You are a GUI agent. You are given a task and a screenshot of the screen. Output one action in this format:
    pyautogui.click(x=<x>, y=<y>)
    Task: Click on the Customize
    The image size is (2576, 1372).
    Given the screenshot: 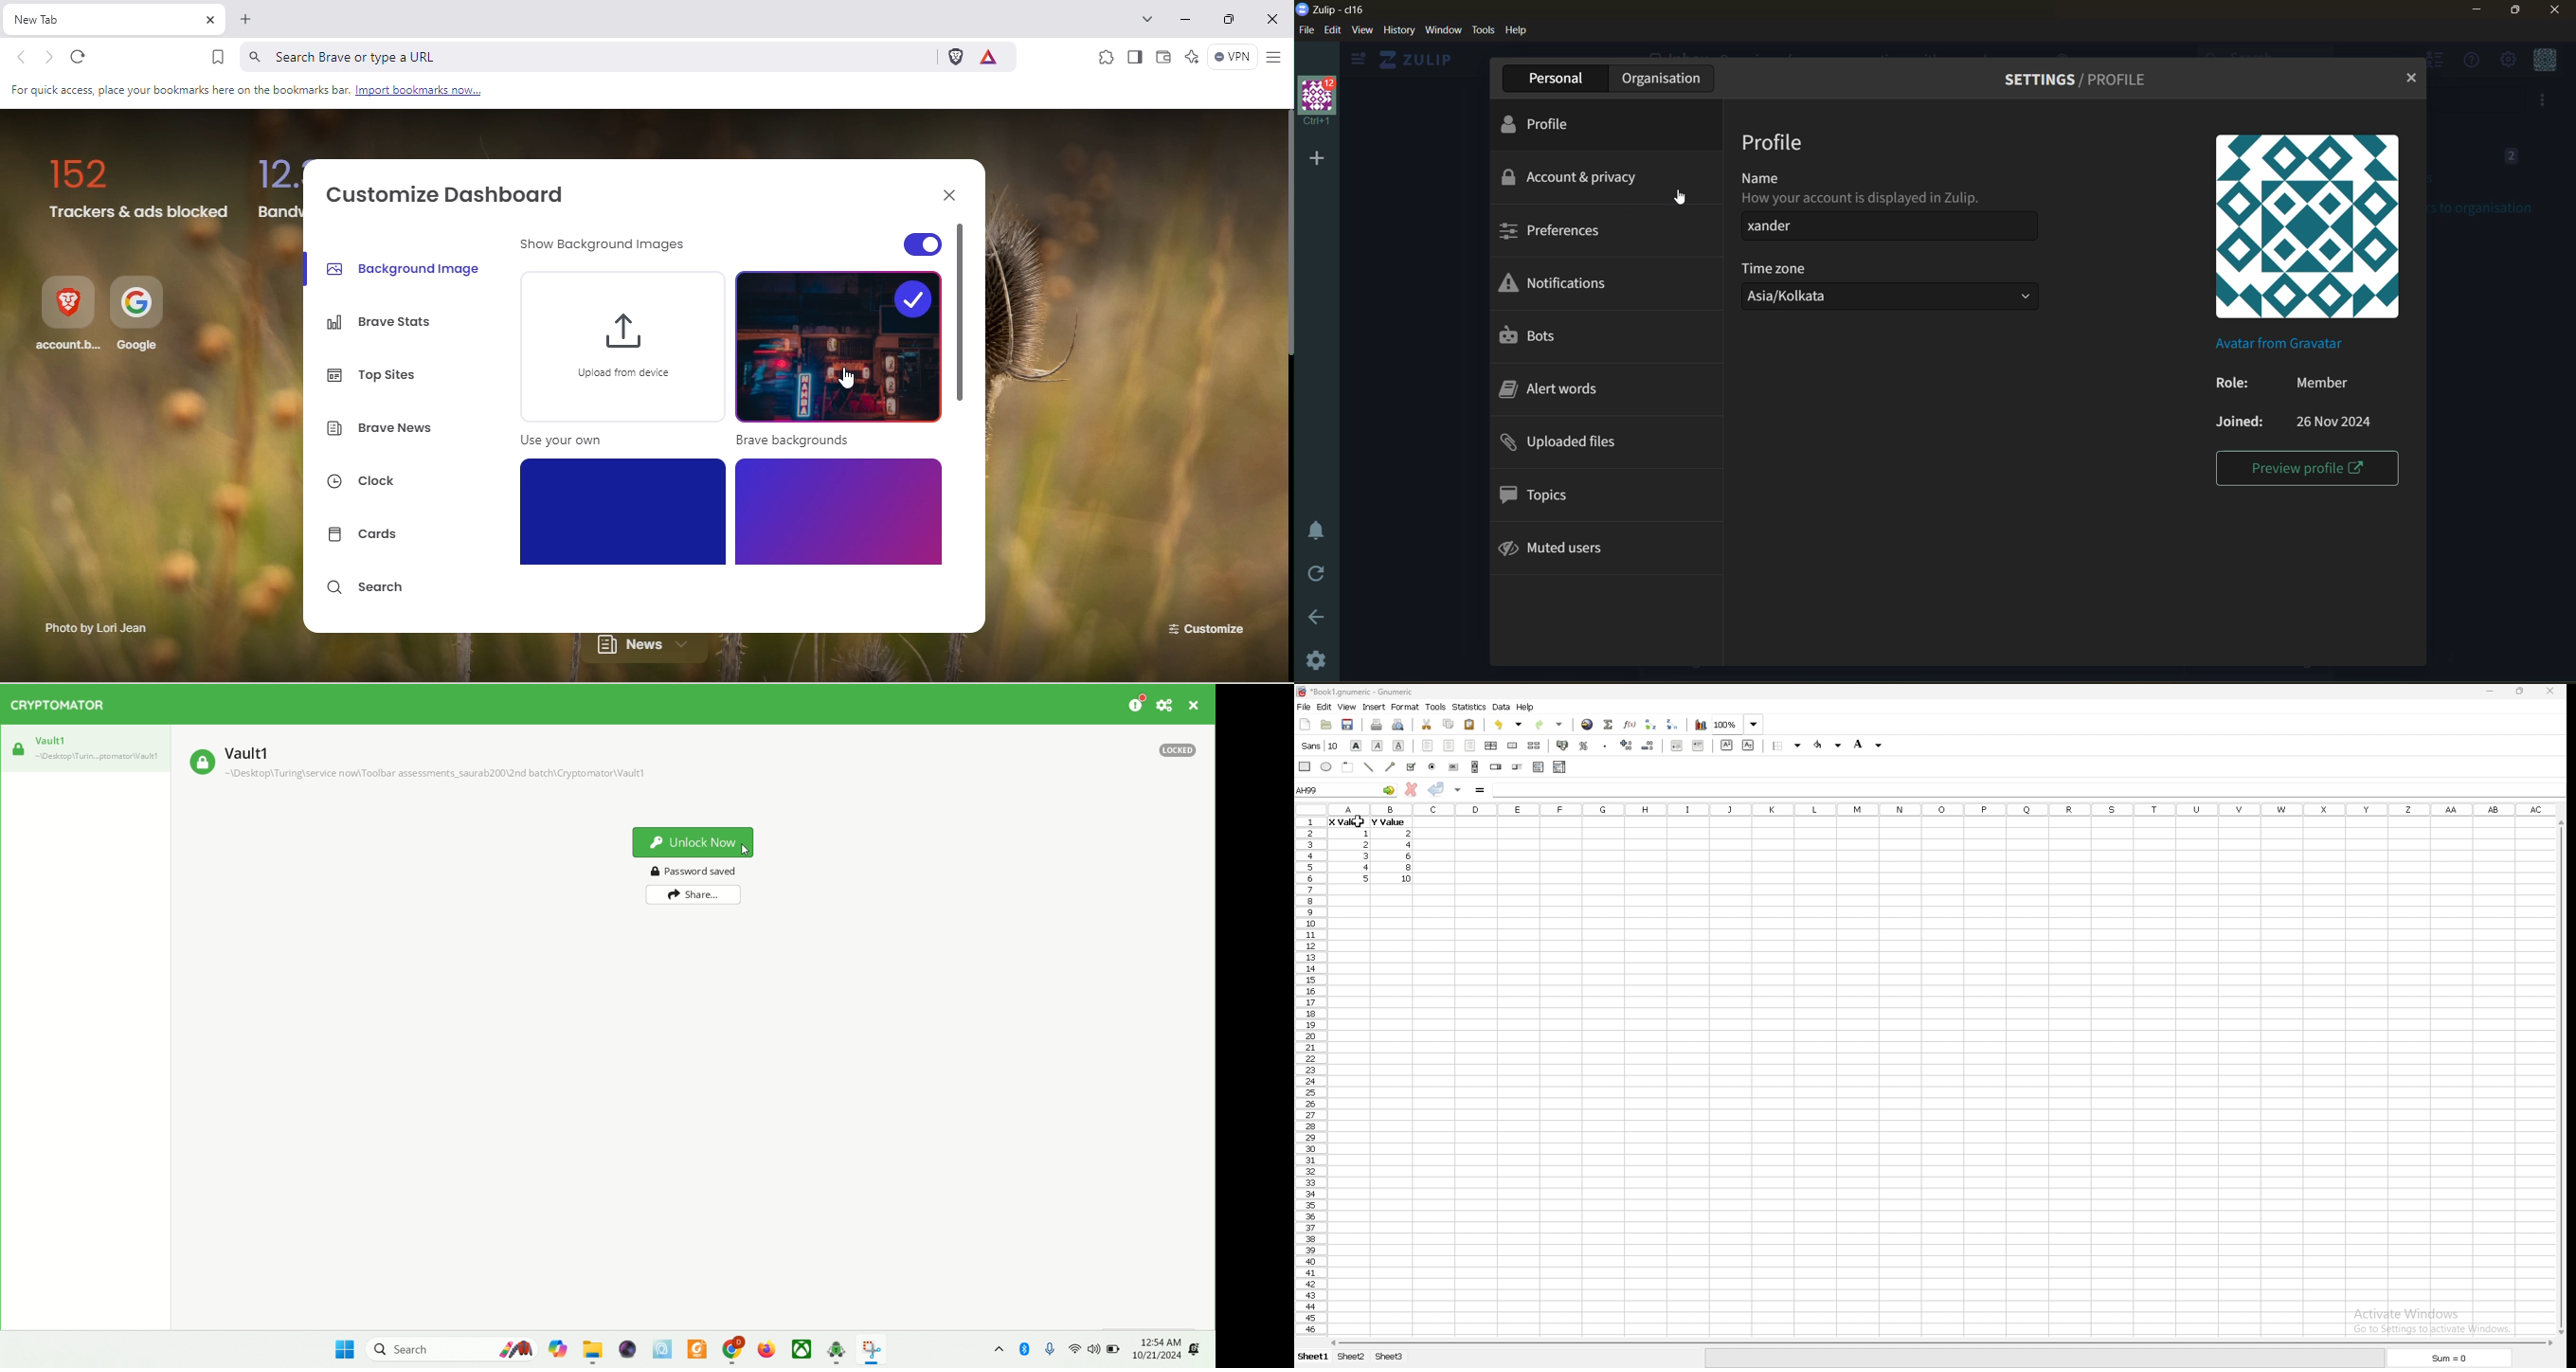 What is the action you would take?
    pyautogui.click(x=1203, y=625)
    